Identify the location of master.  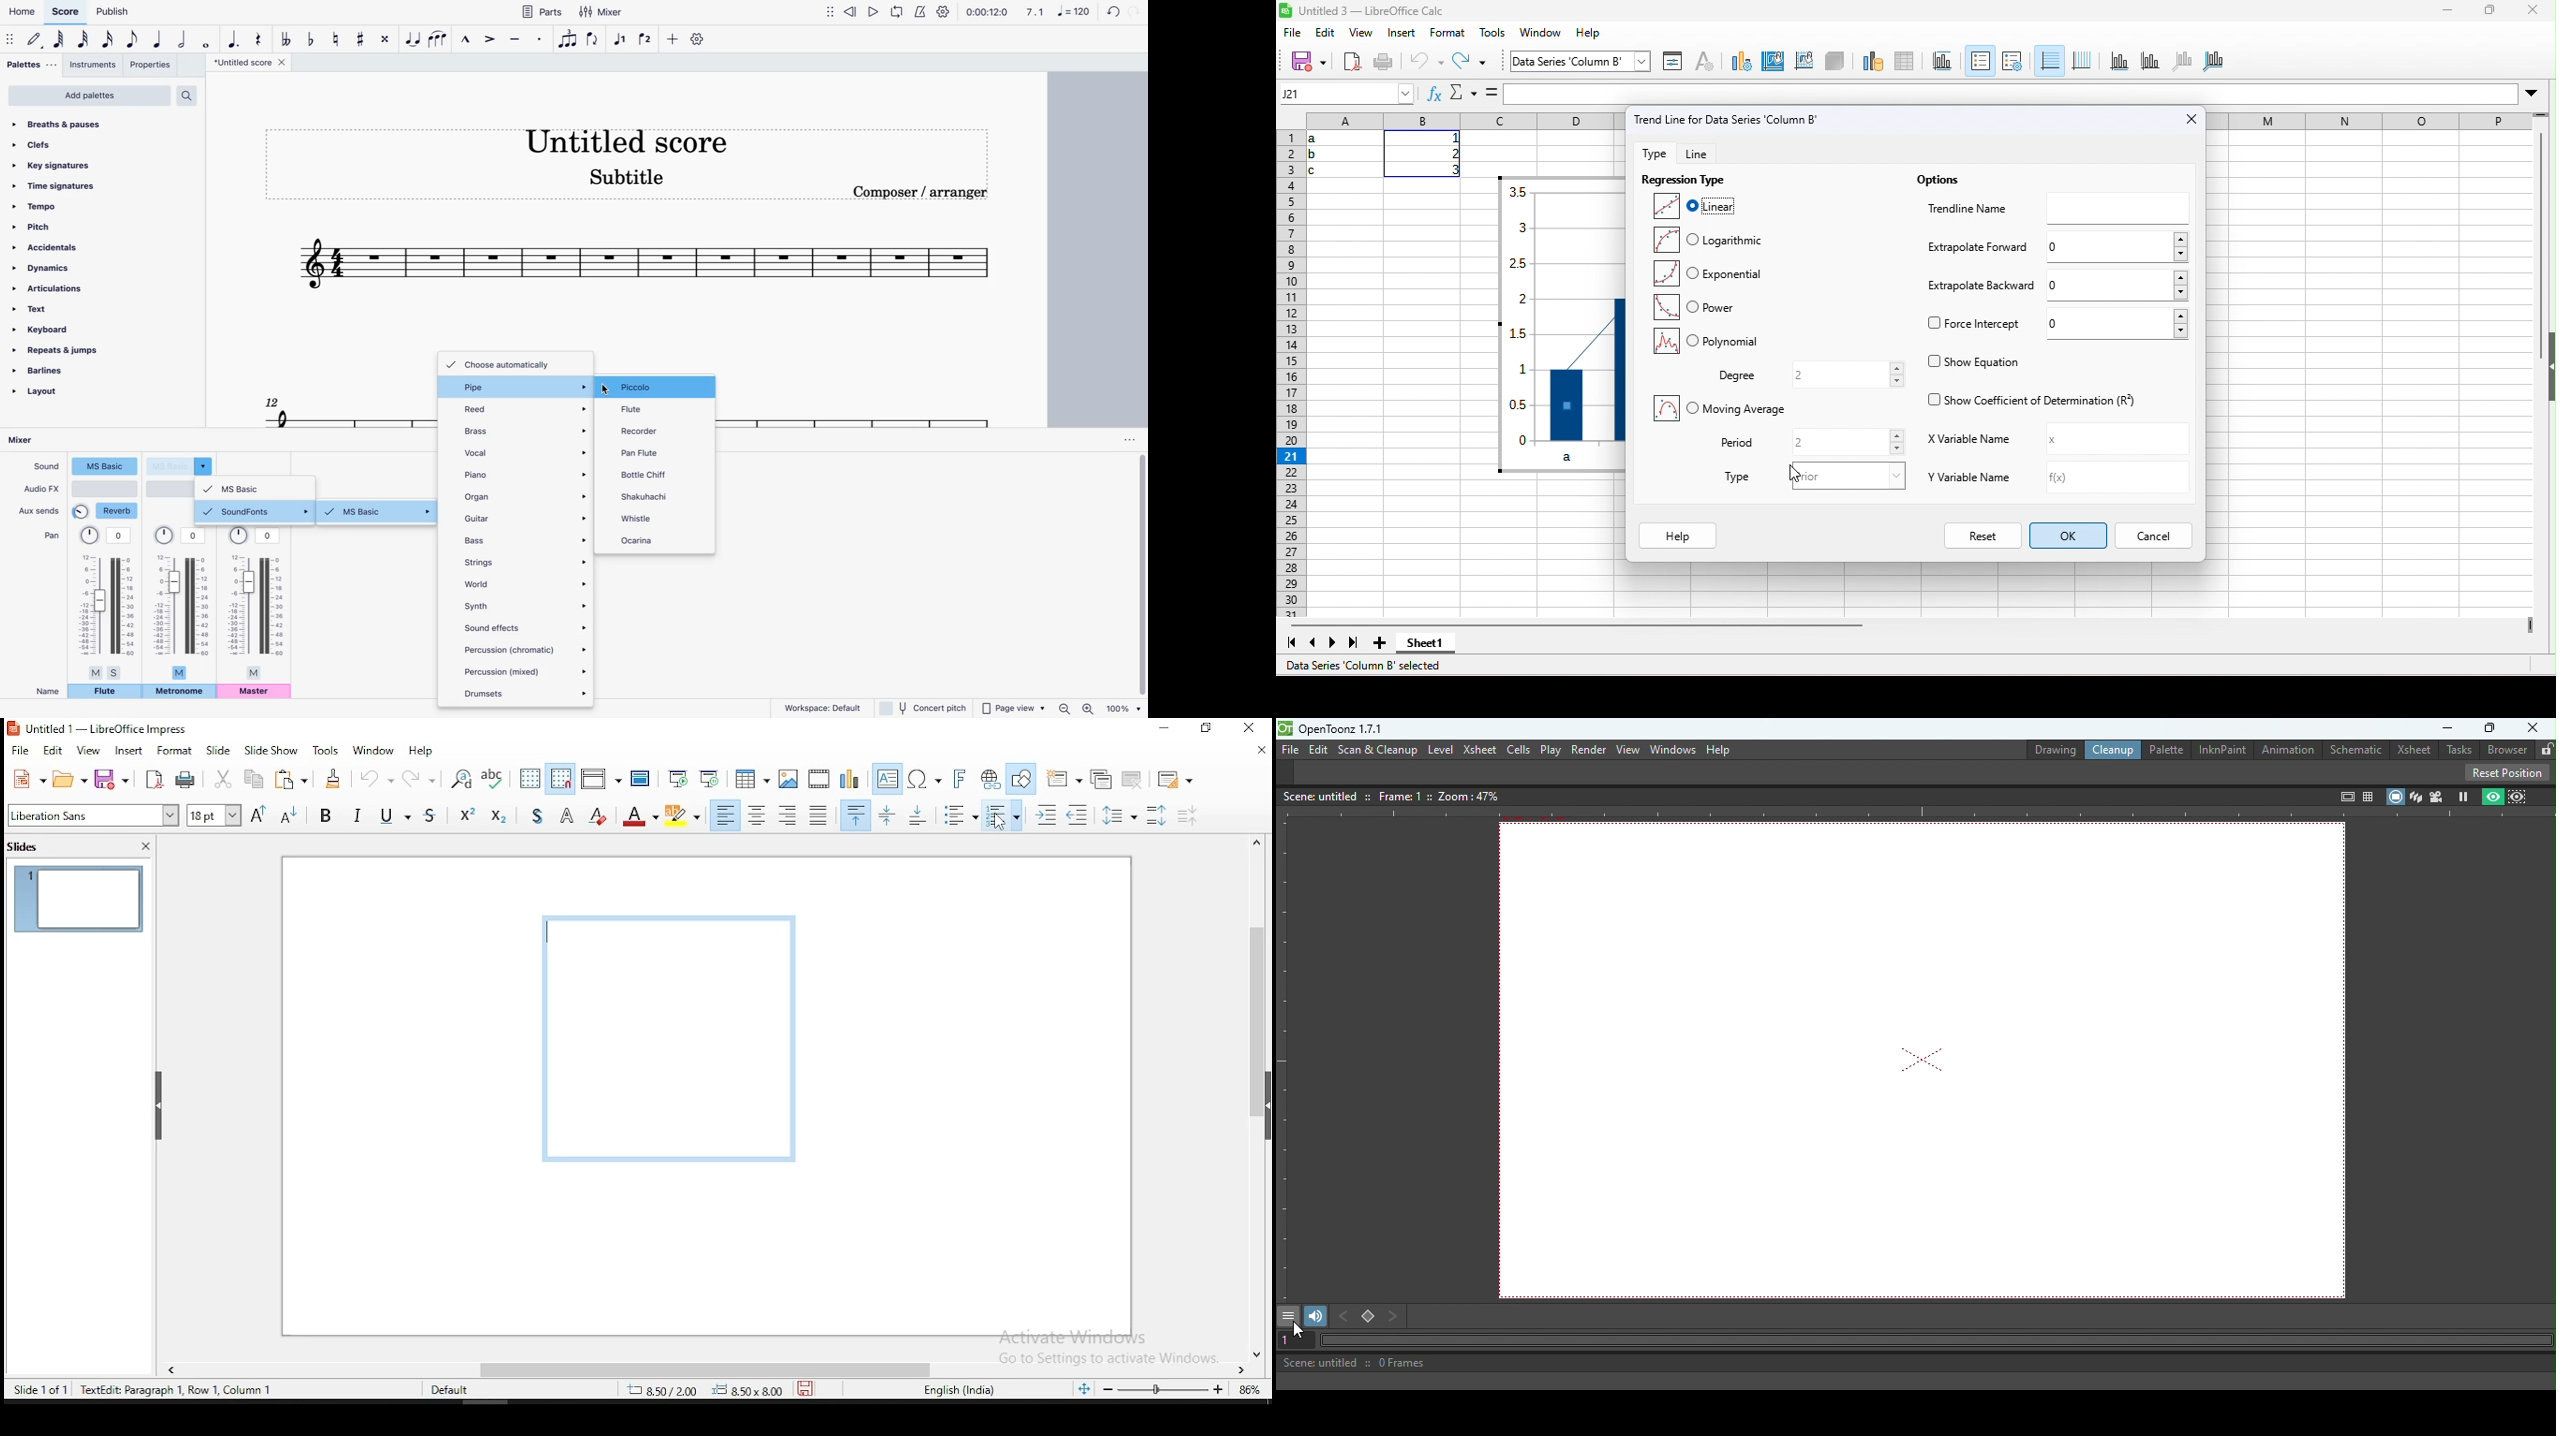
(257, 693).